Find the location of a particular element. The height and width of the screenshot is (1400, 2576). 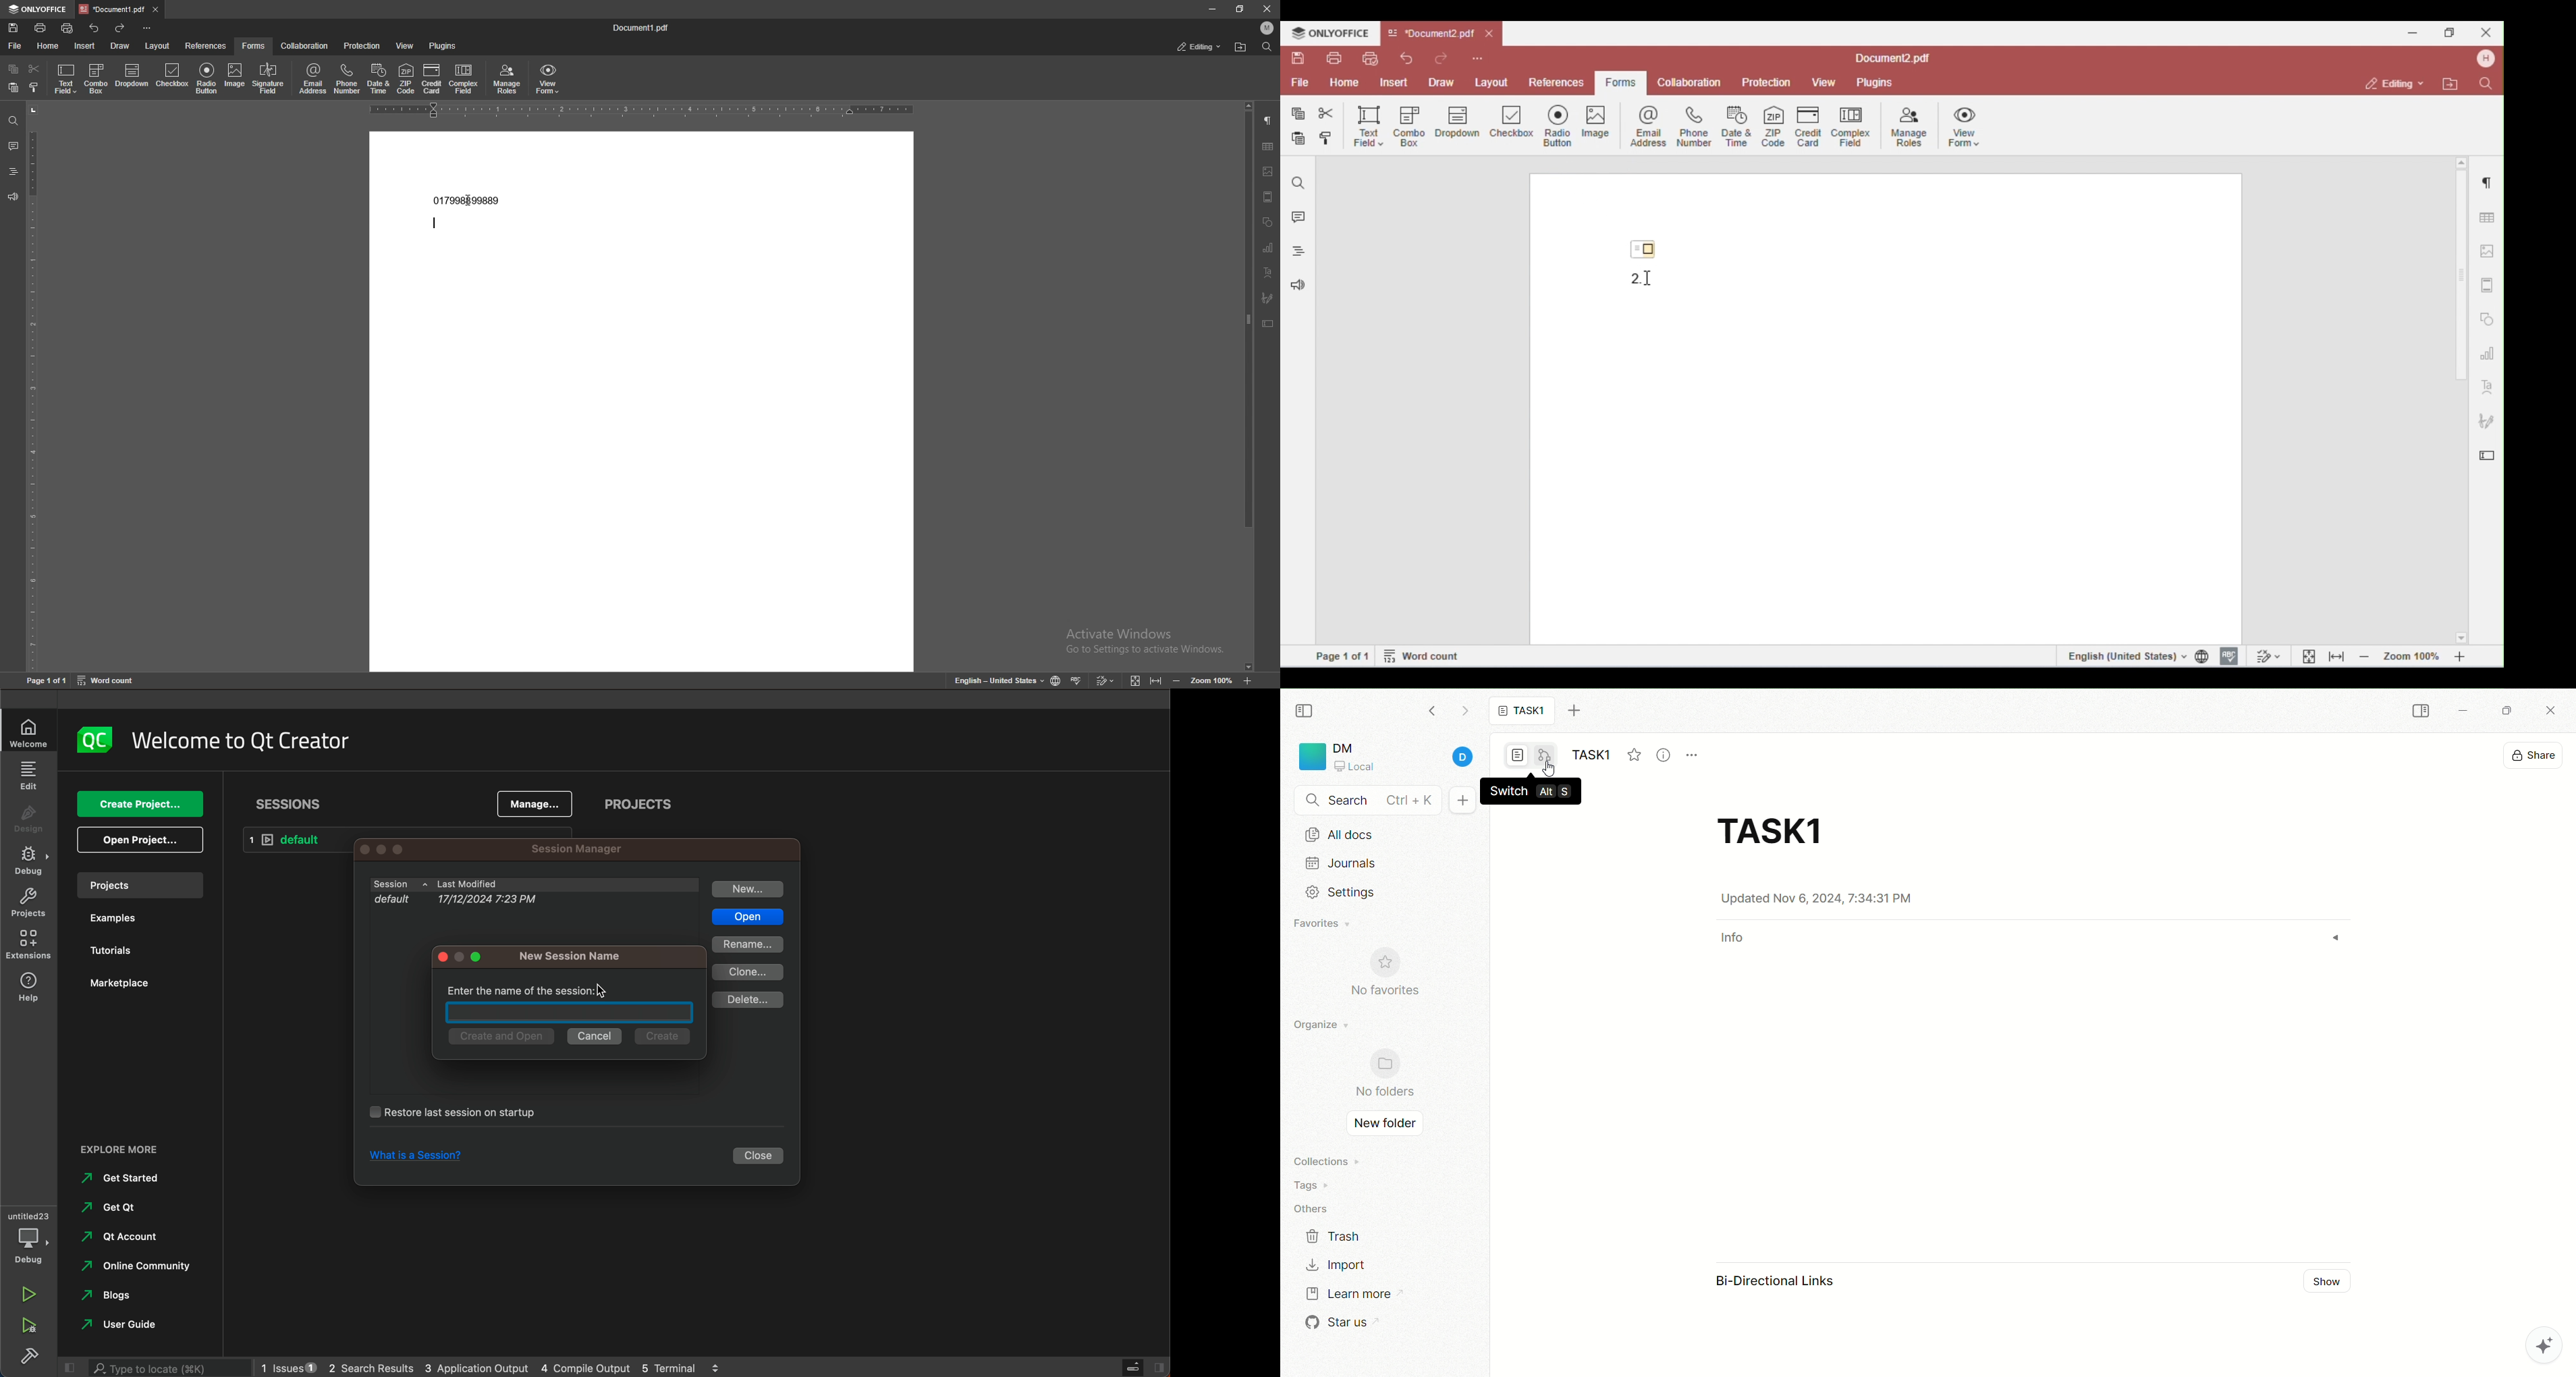

minimize is located at coordinates (1213, 9).